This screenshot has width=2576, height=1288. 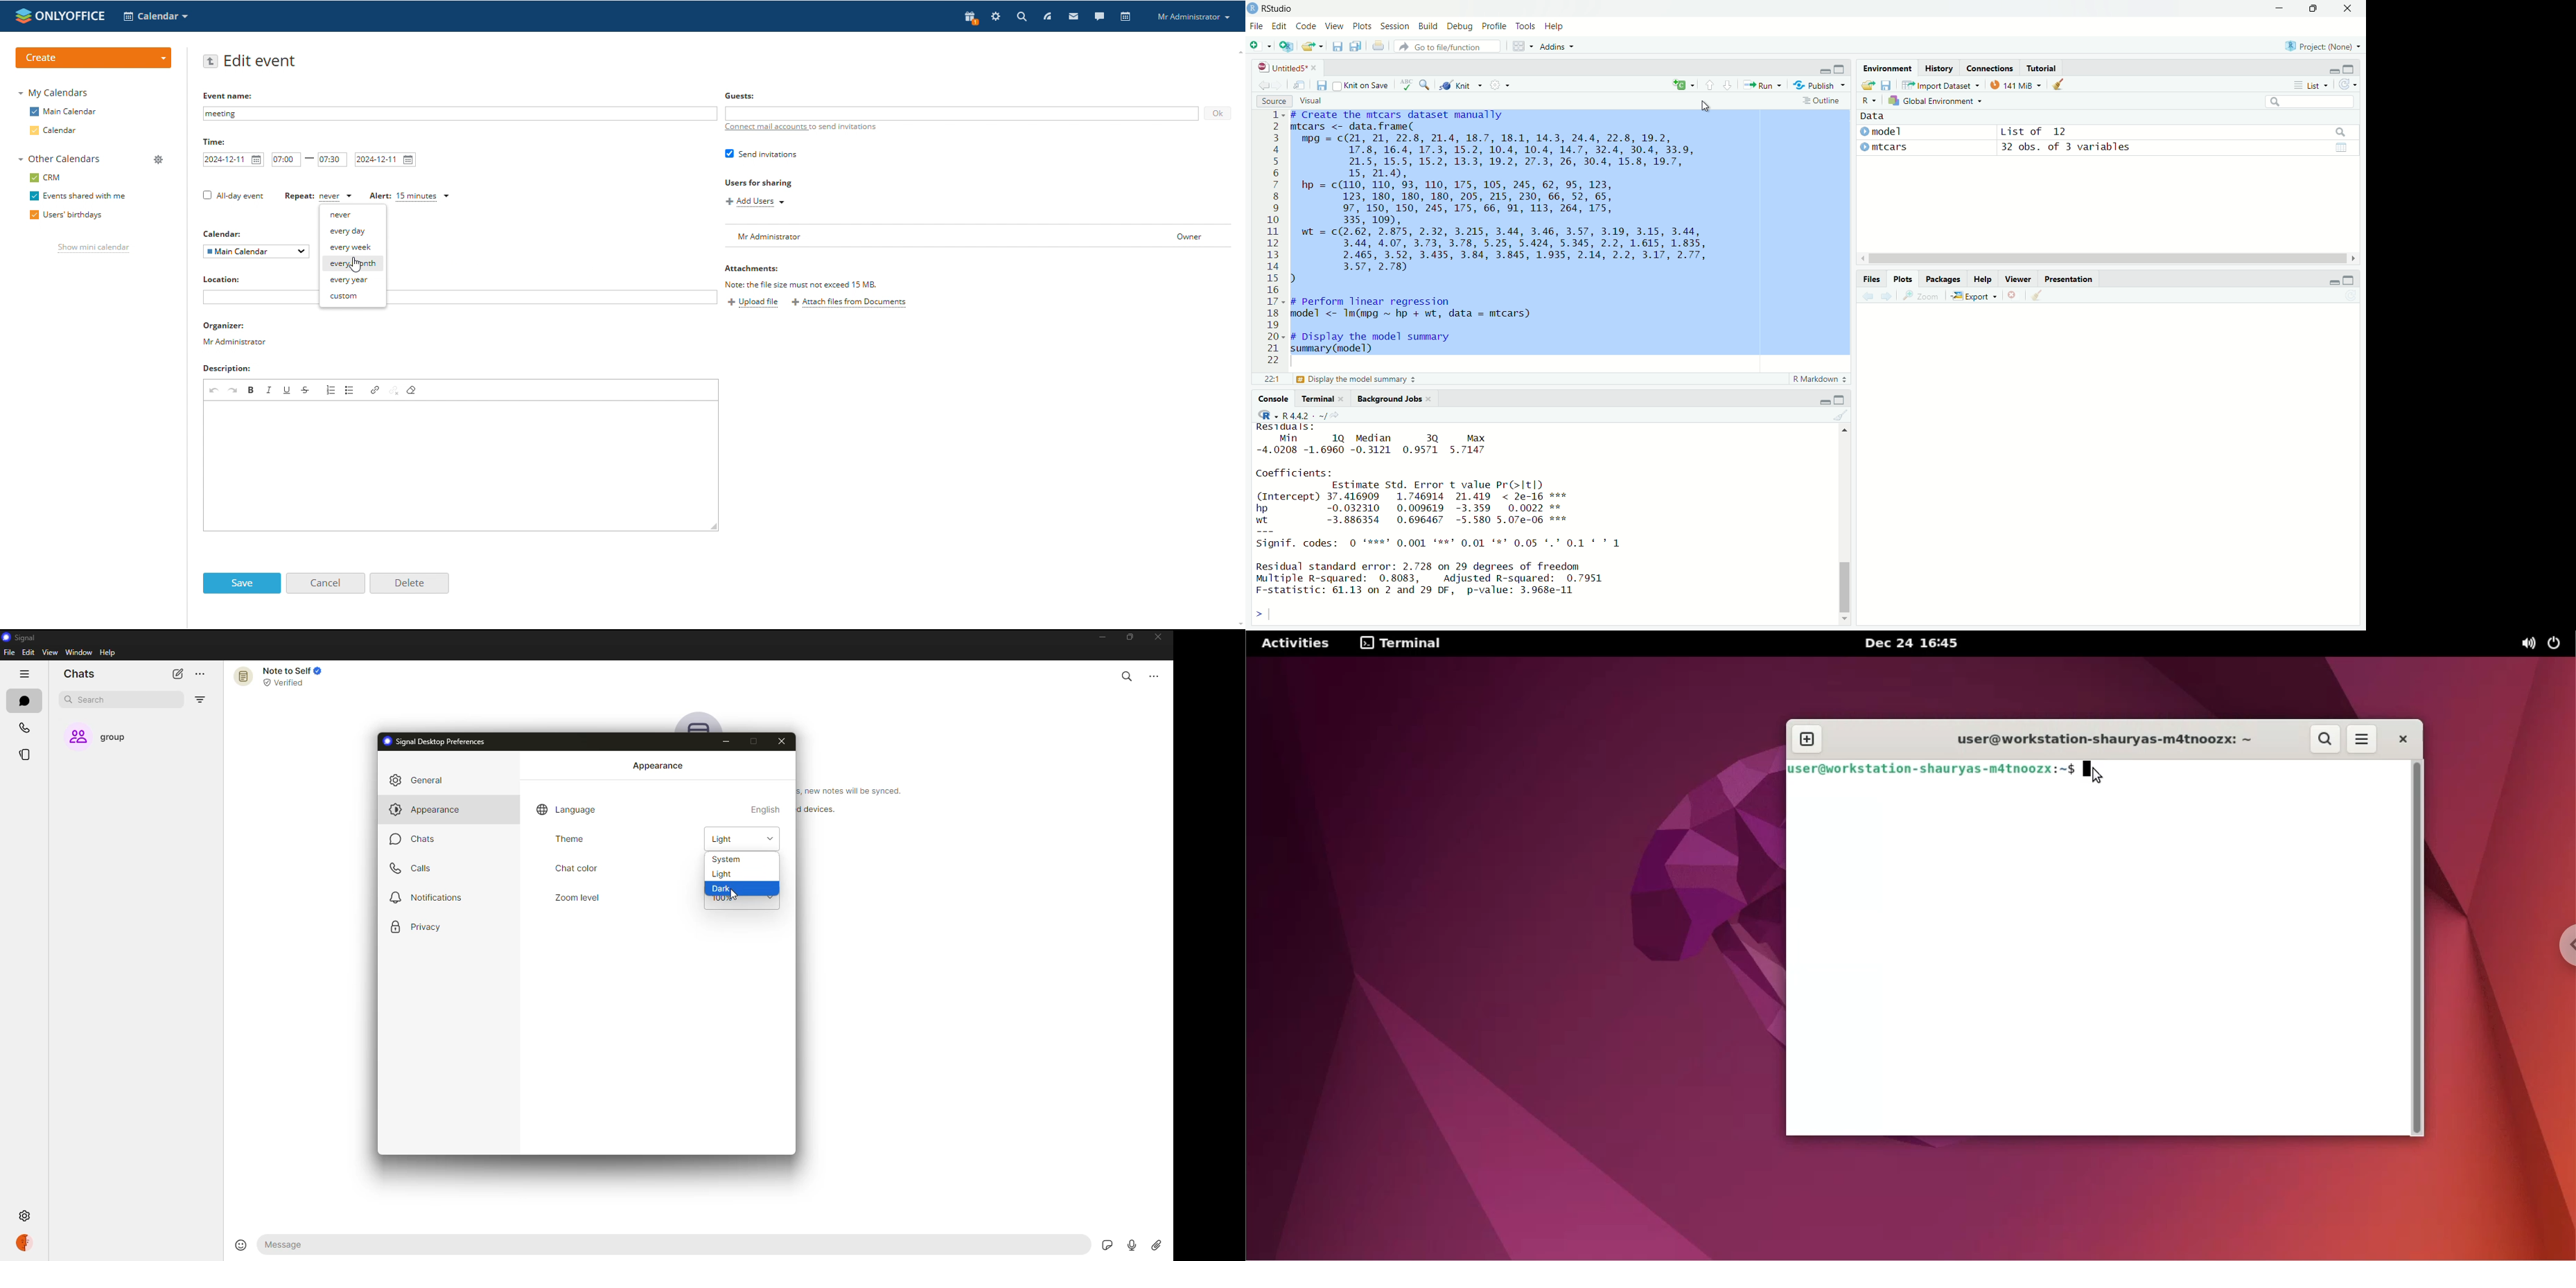 I want to click on maximize, so click(x=2348, y=281).